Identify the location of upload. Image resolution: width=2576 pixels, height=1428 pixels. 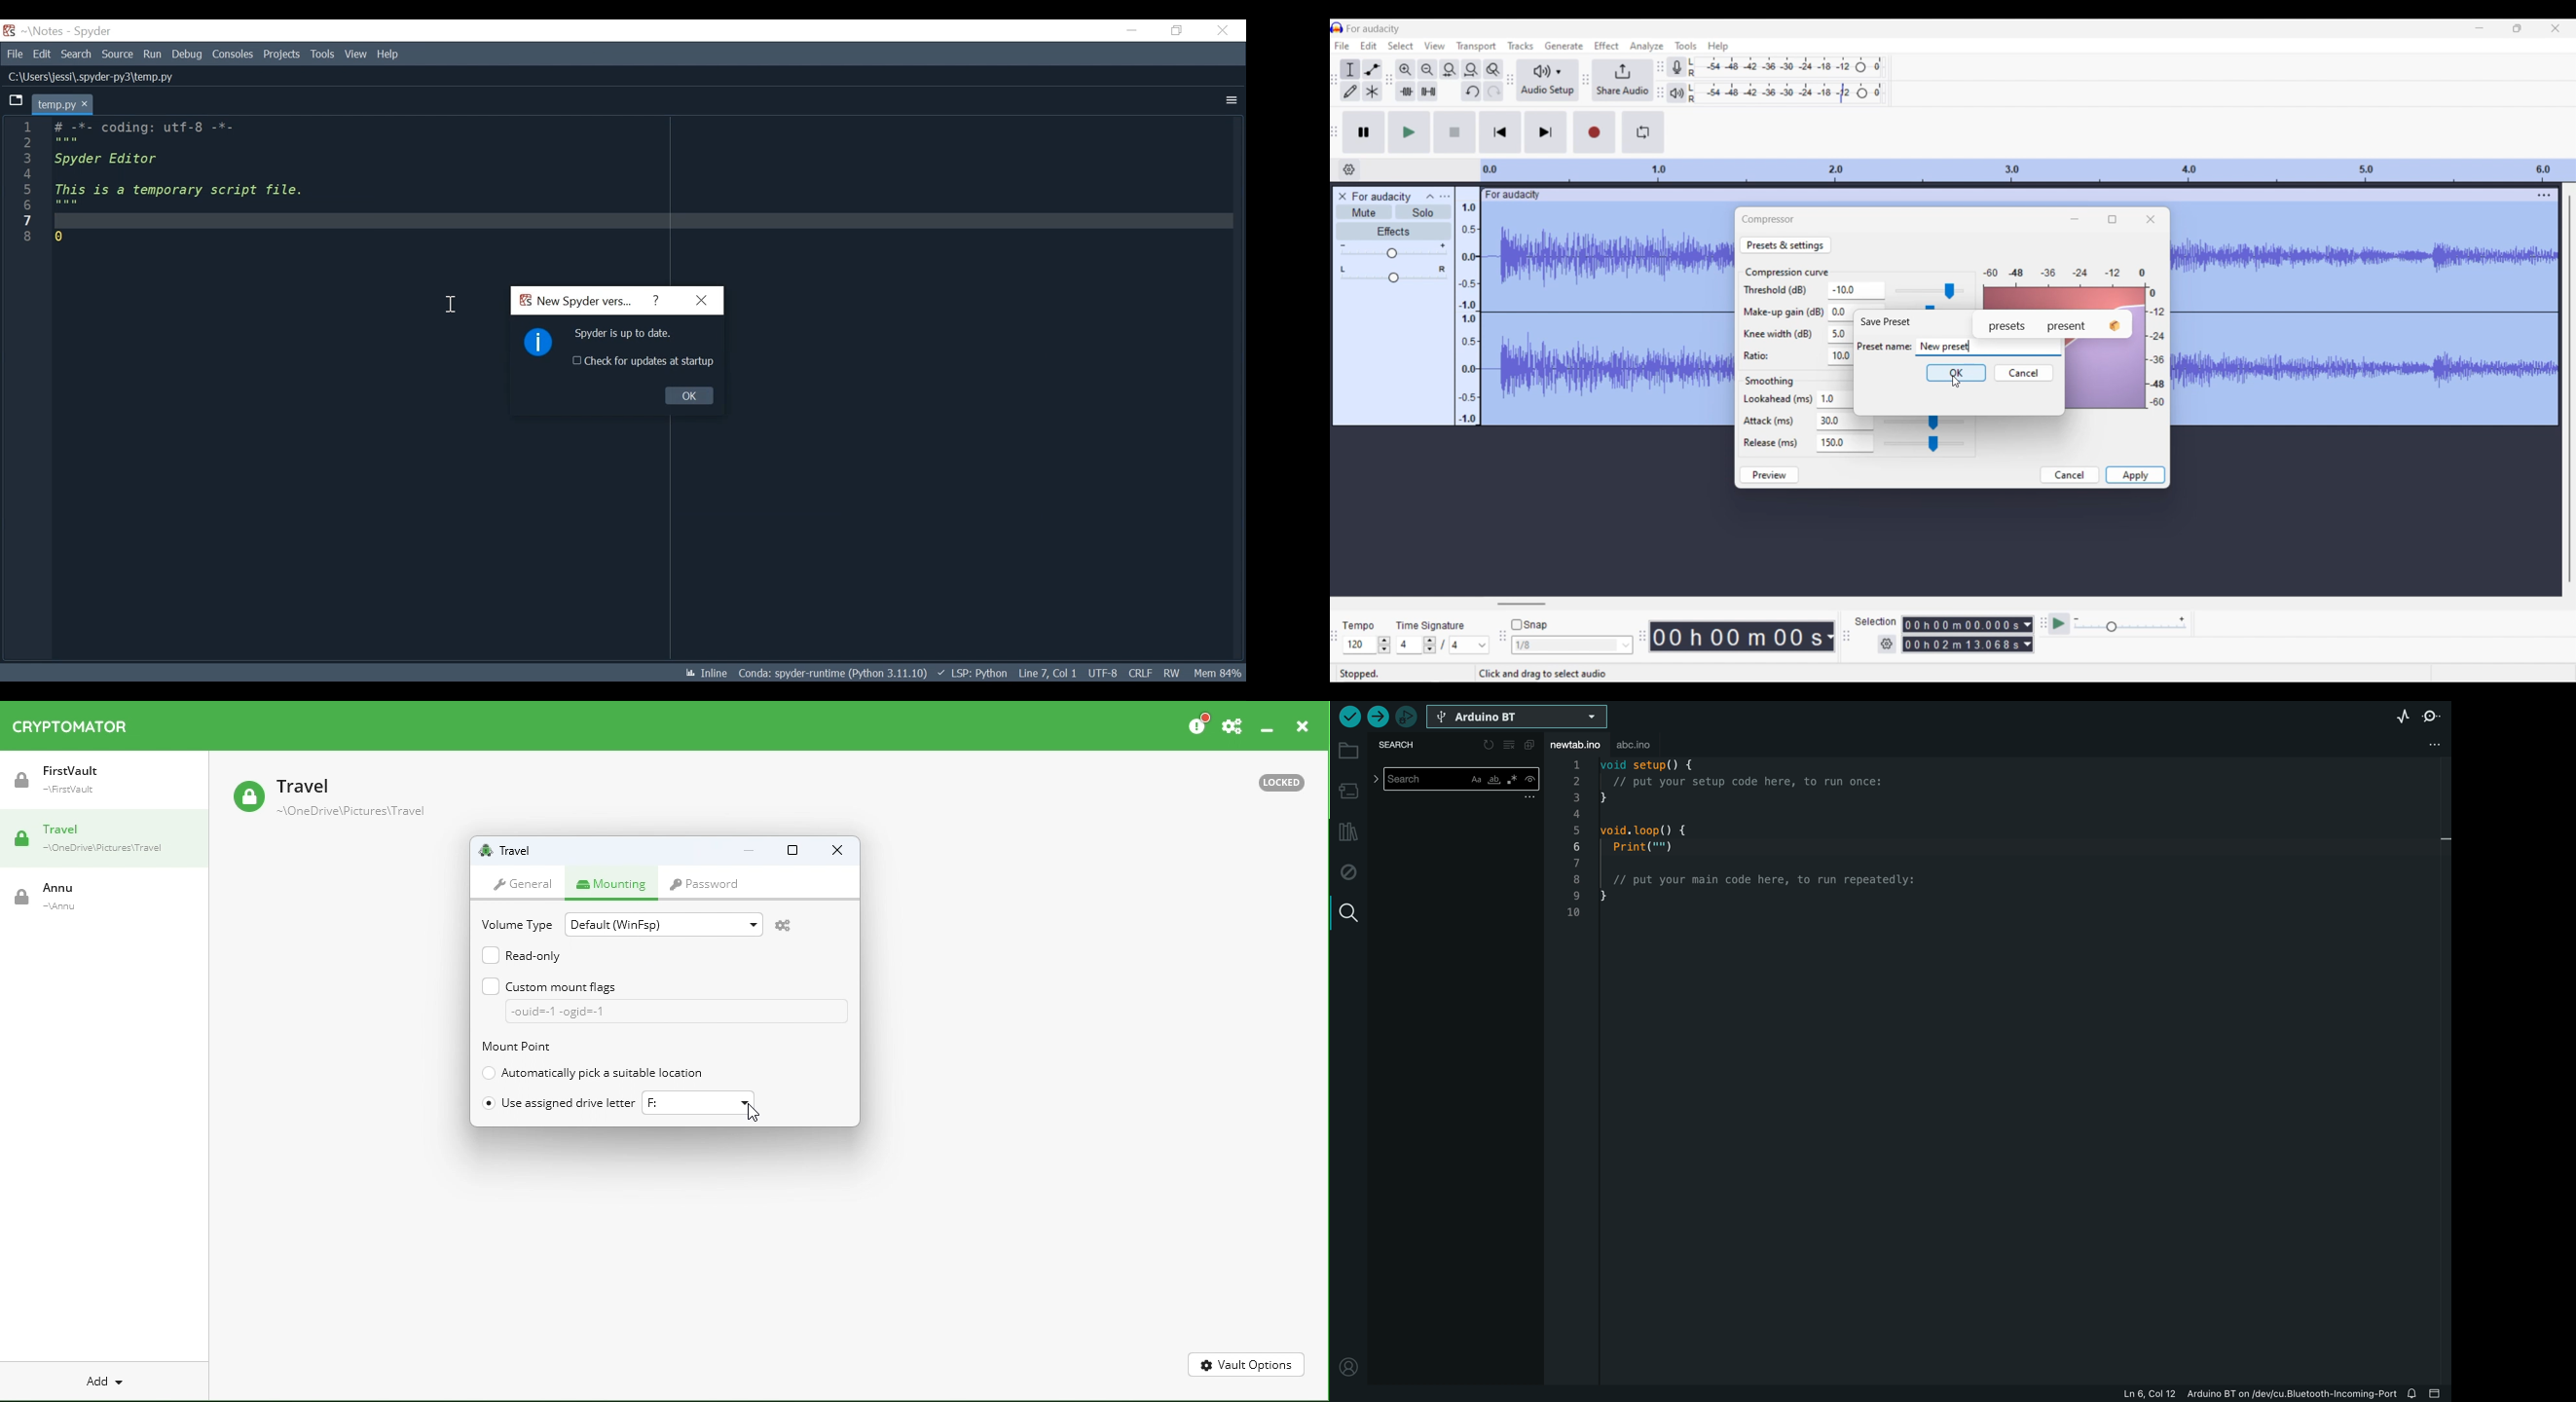
(1379, 717).